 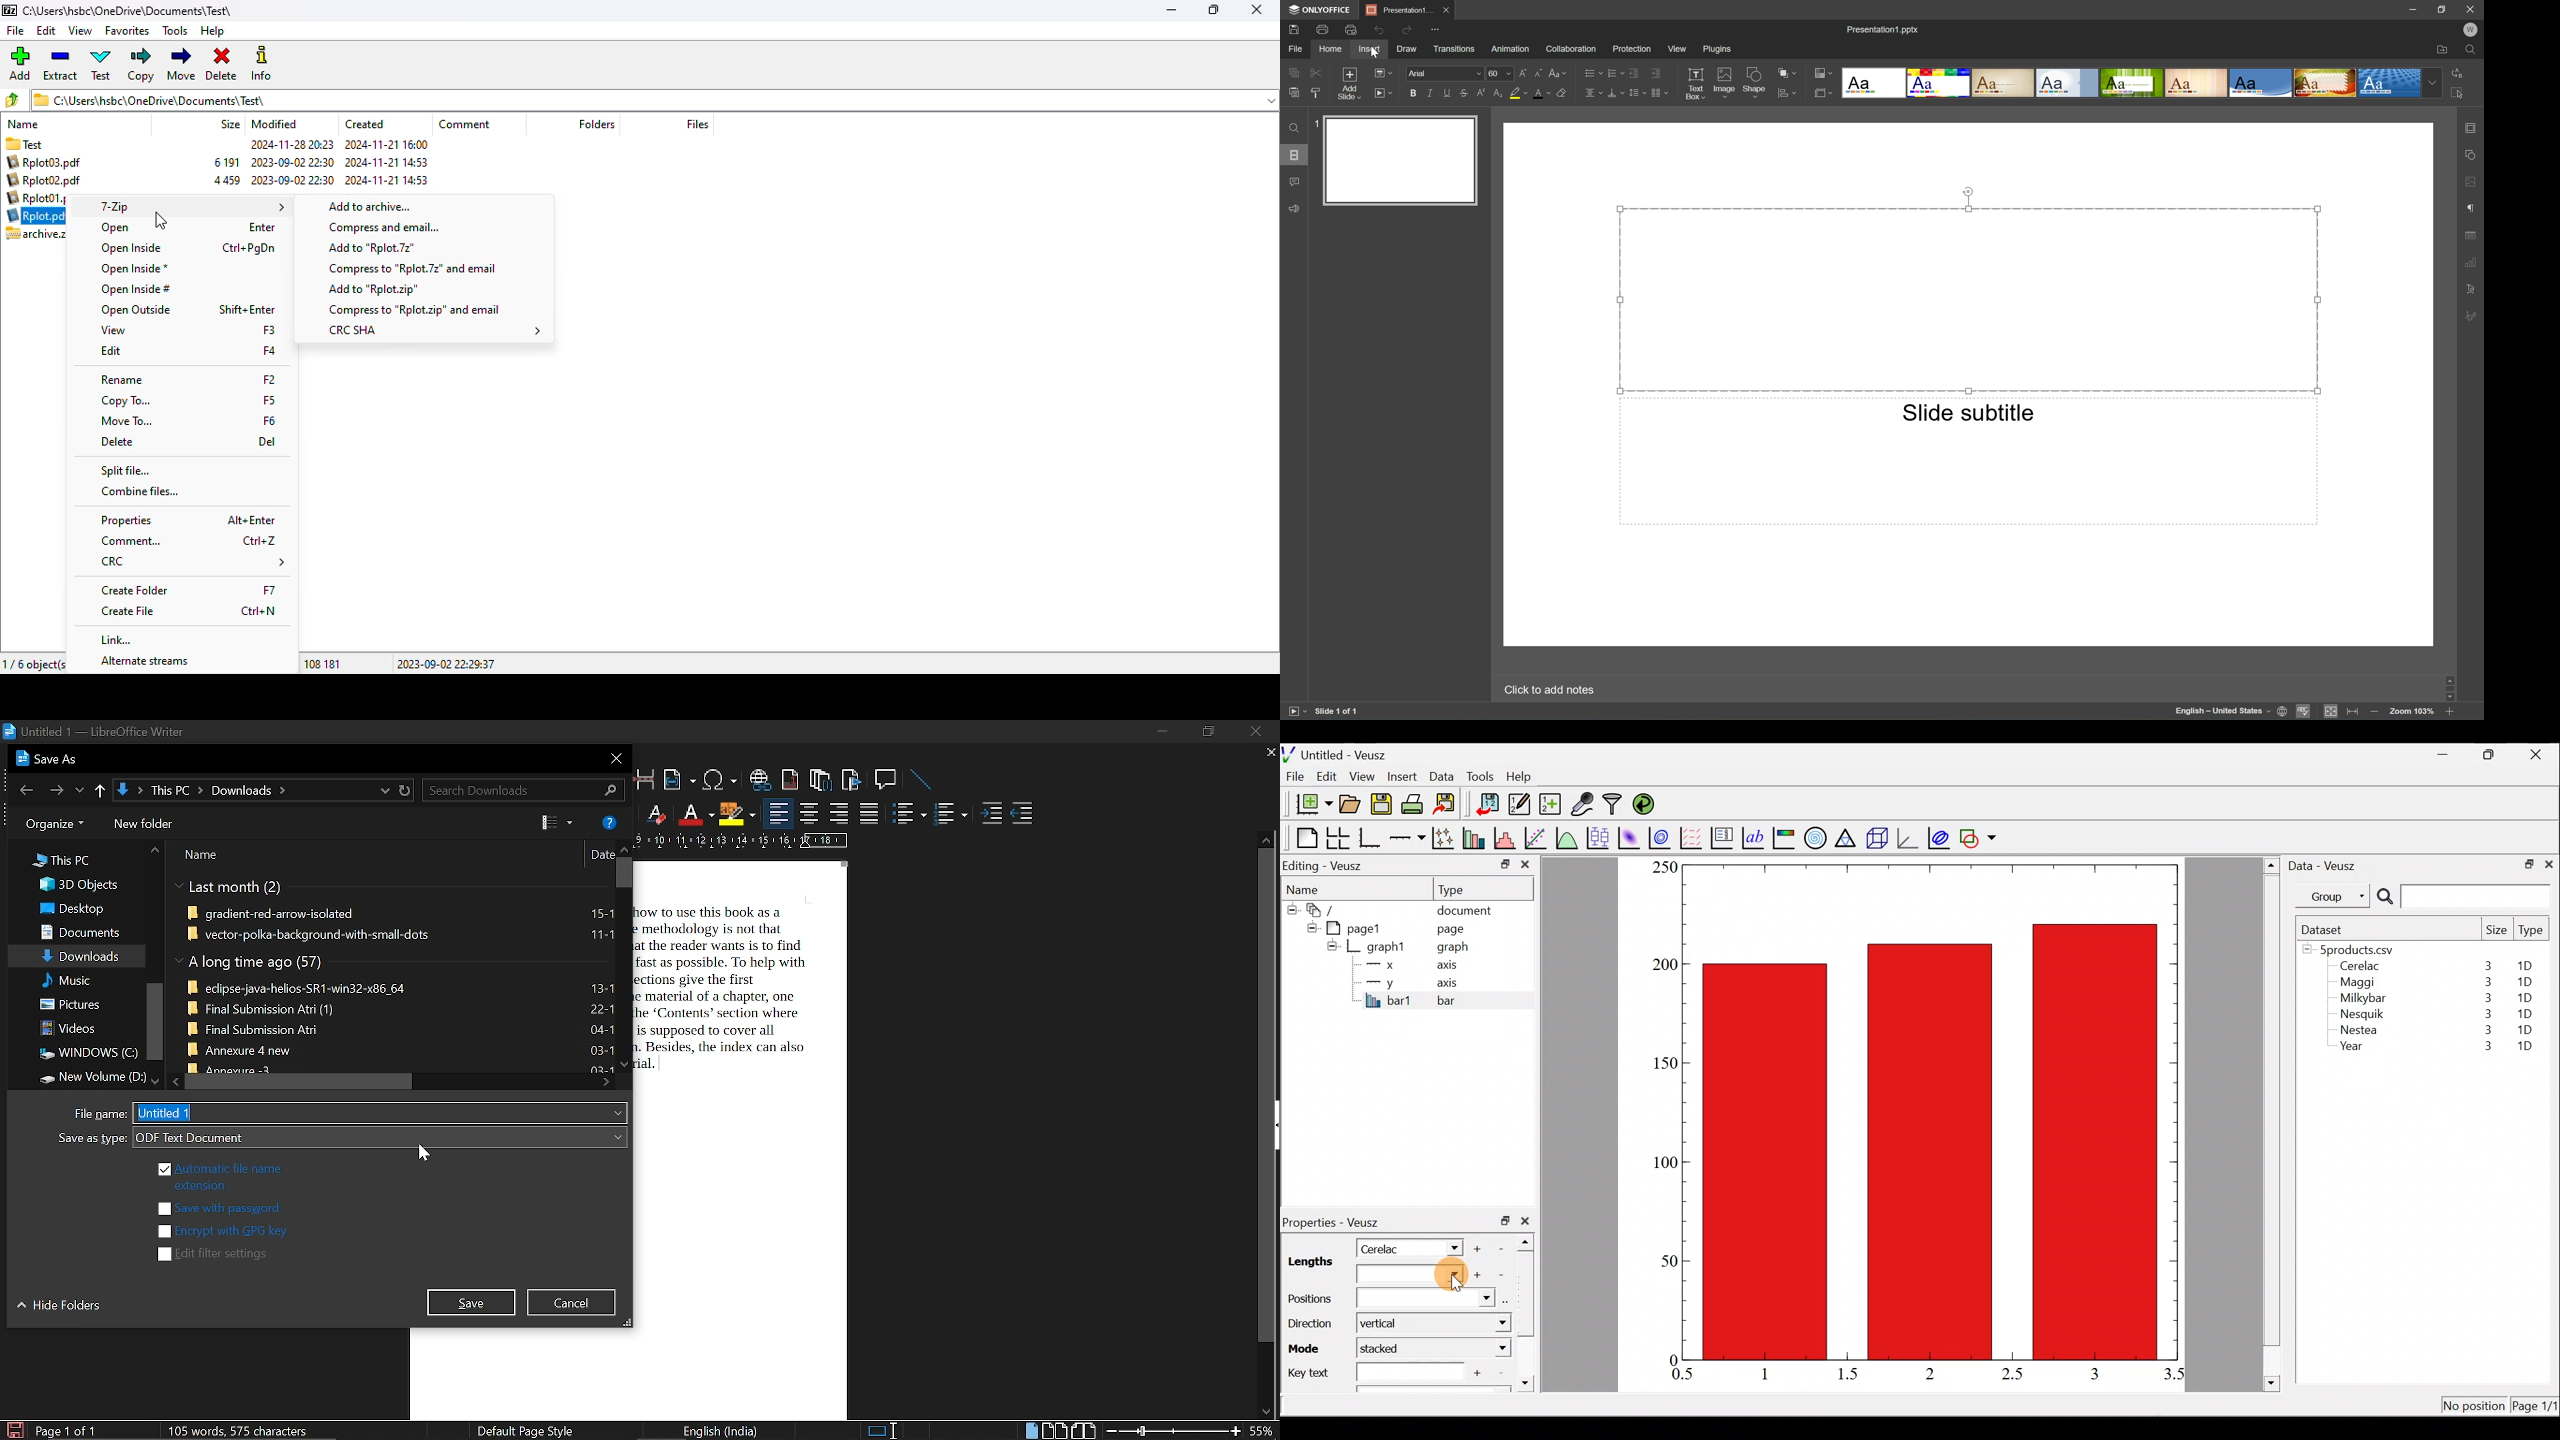 I want to click on view, so click(x=80, y=31).